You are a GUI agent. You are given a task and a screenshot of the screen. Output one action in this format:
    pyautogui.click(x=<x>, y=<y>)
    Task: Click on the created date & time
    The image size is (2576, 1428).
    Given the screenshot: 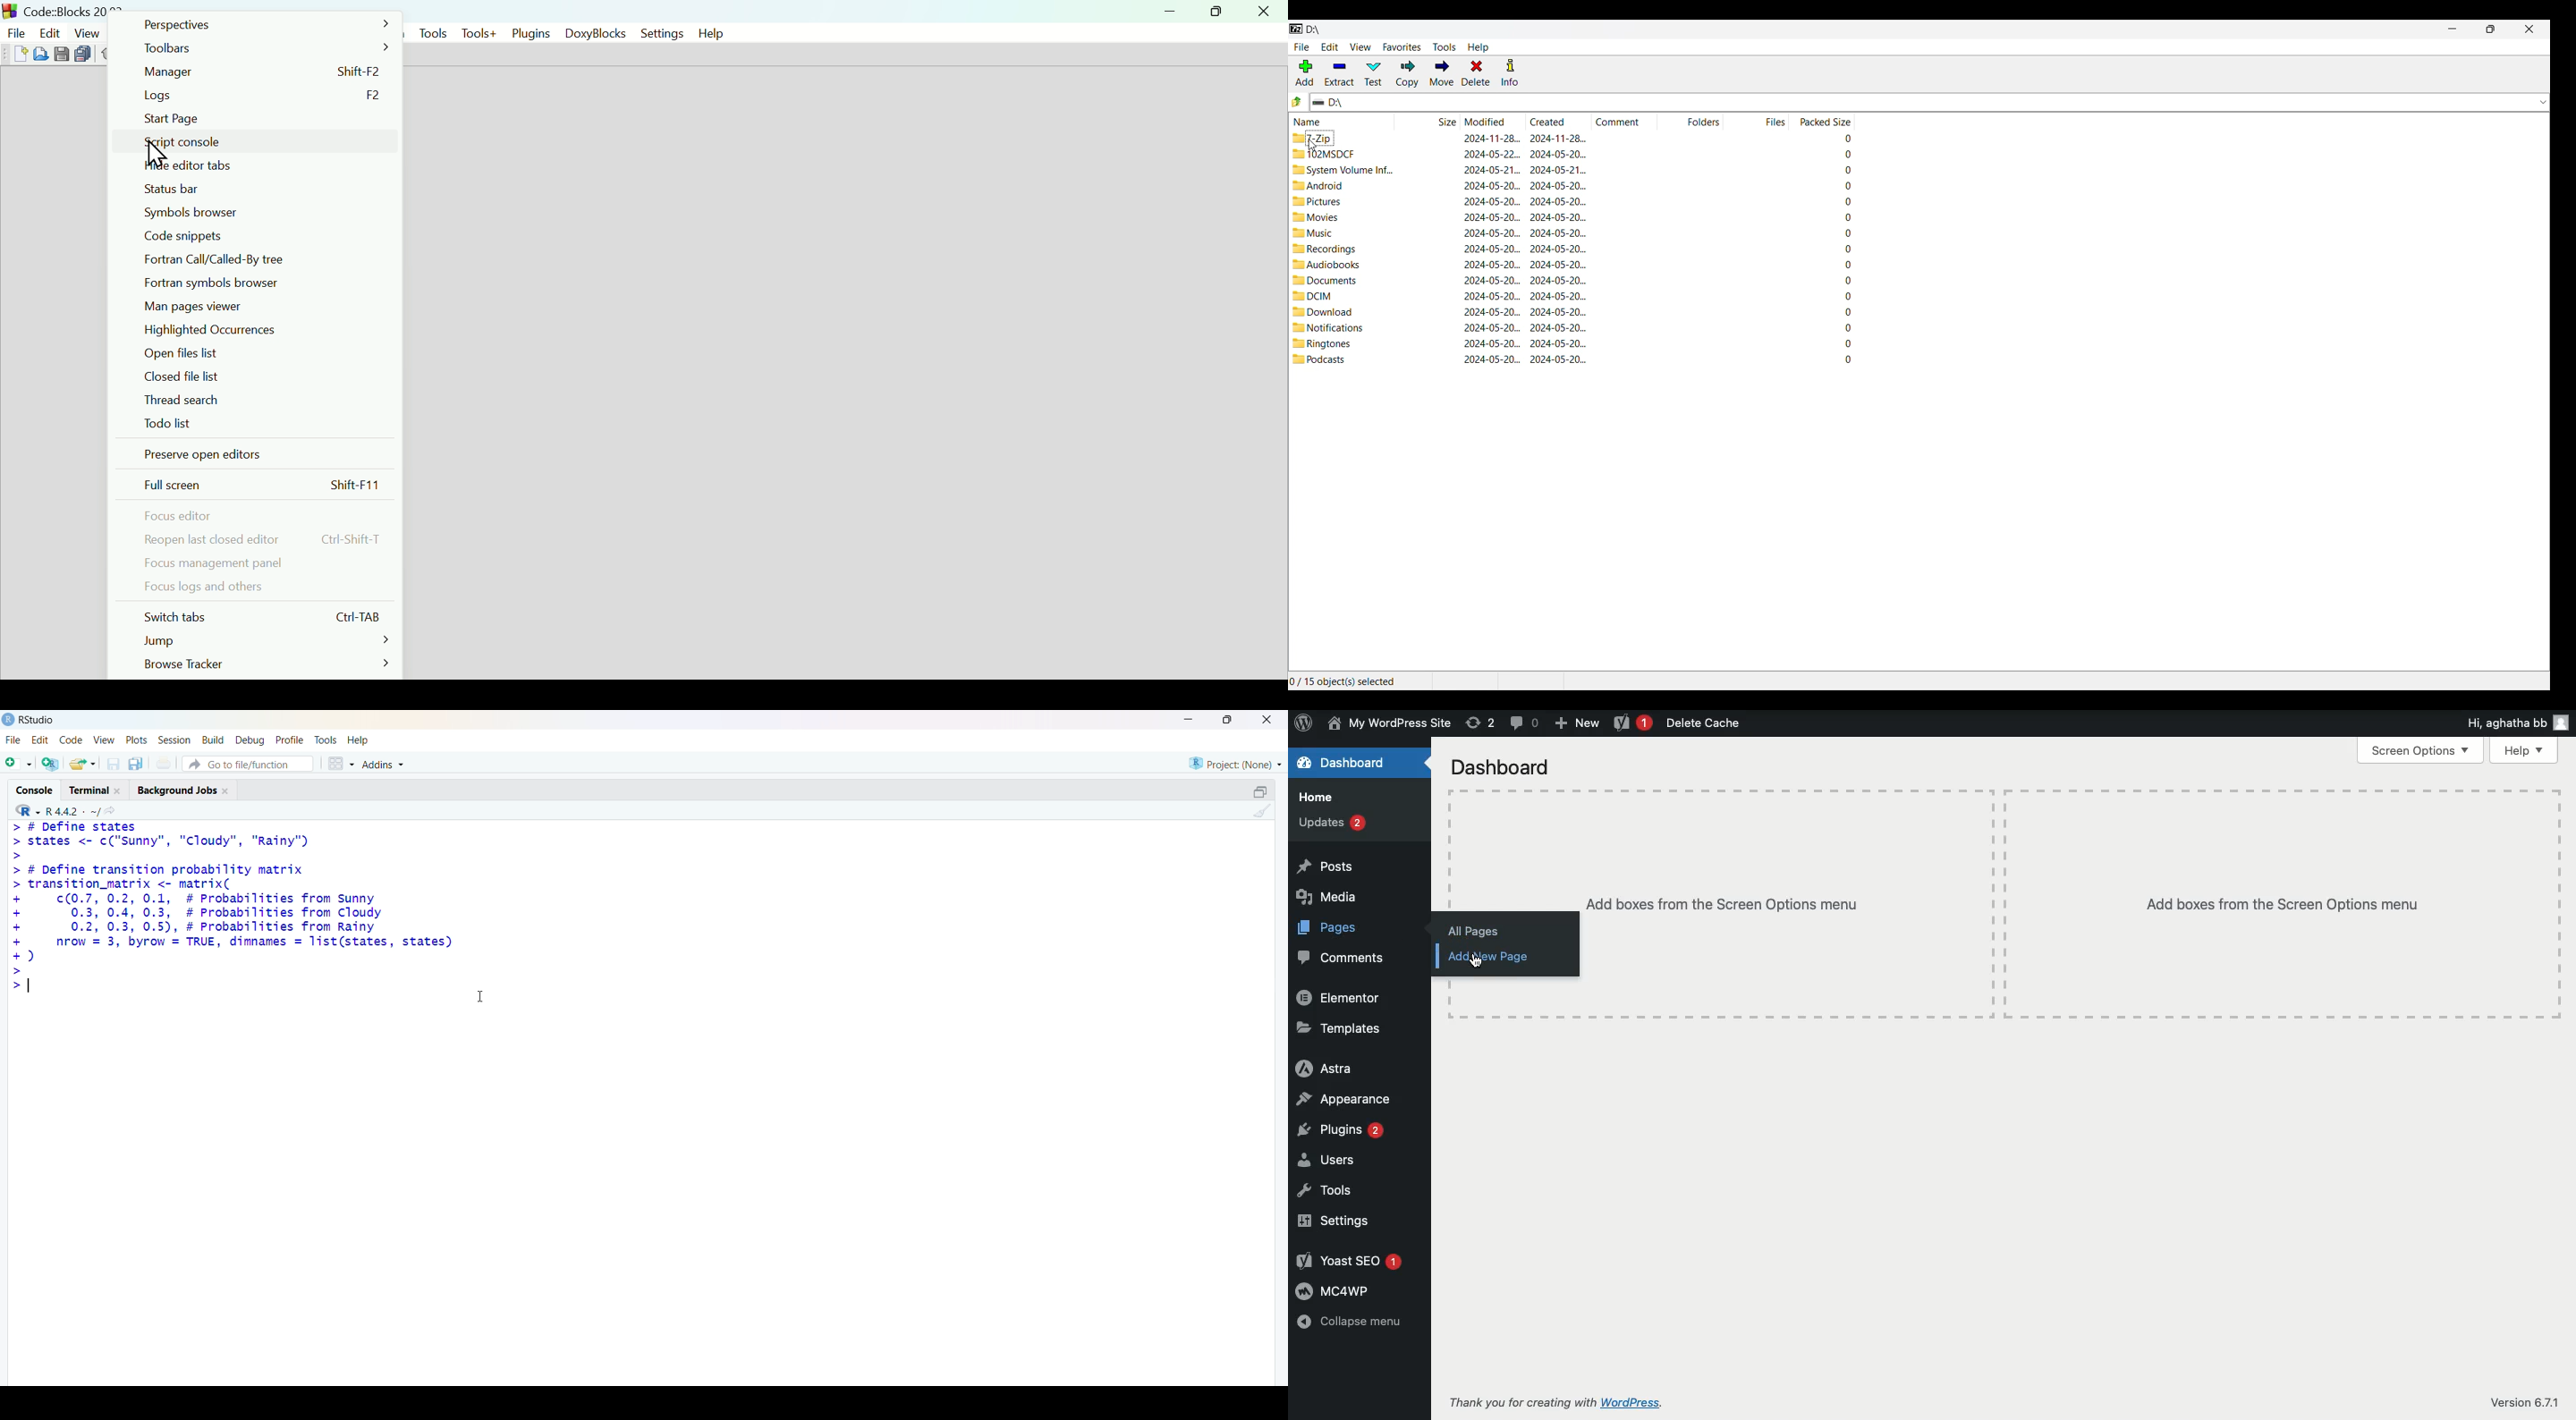 What is the action you would take?
    pyautogui.click(x=1558, y=217)
    